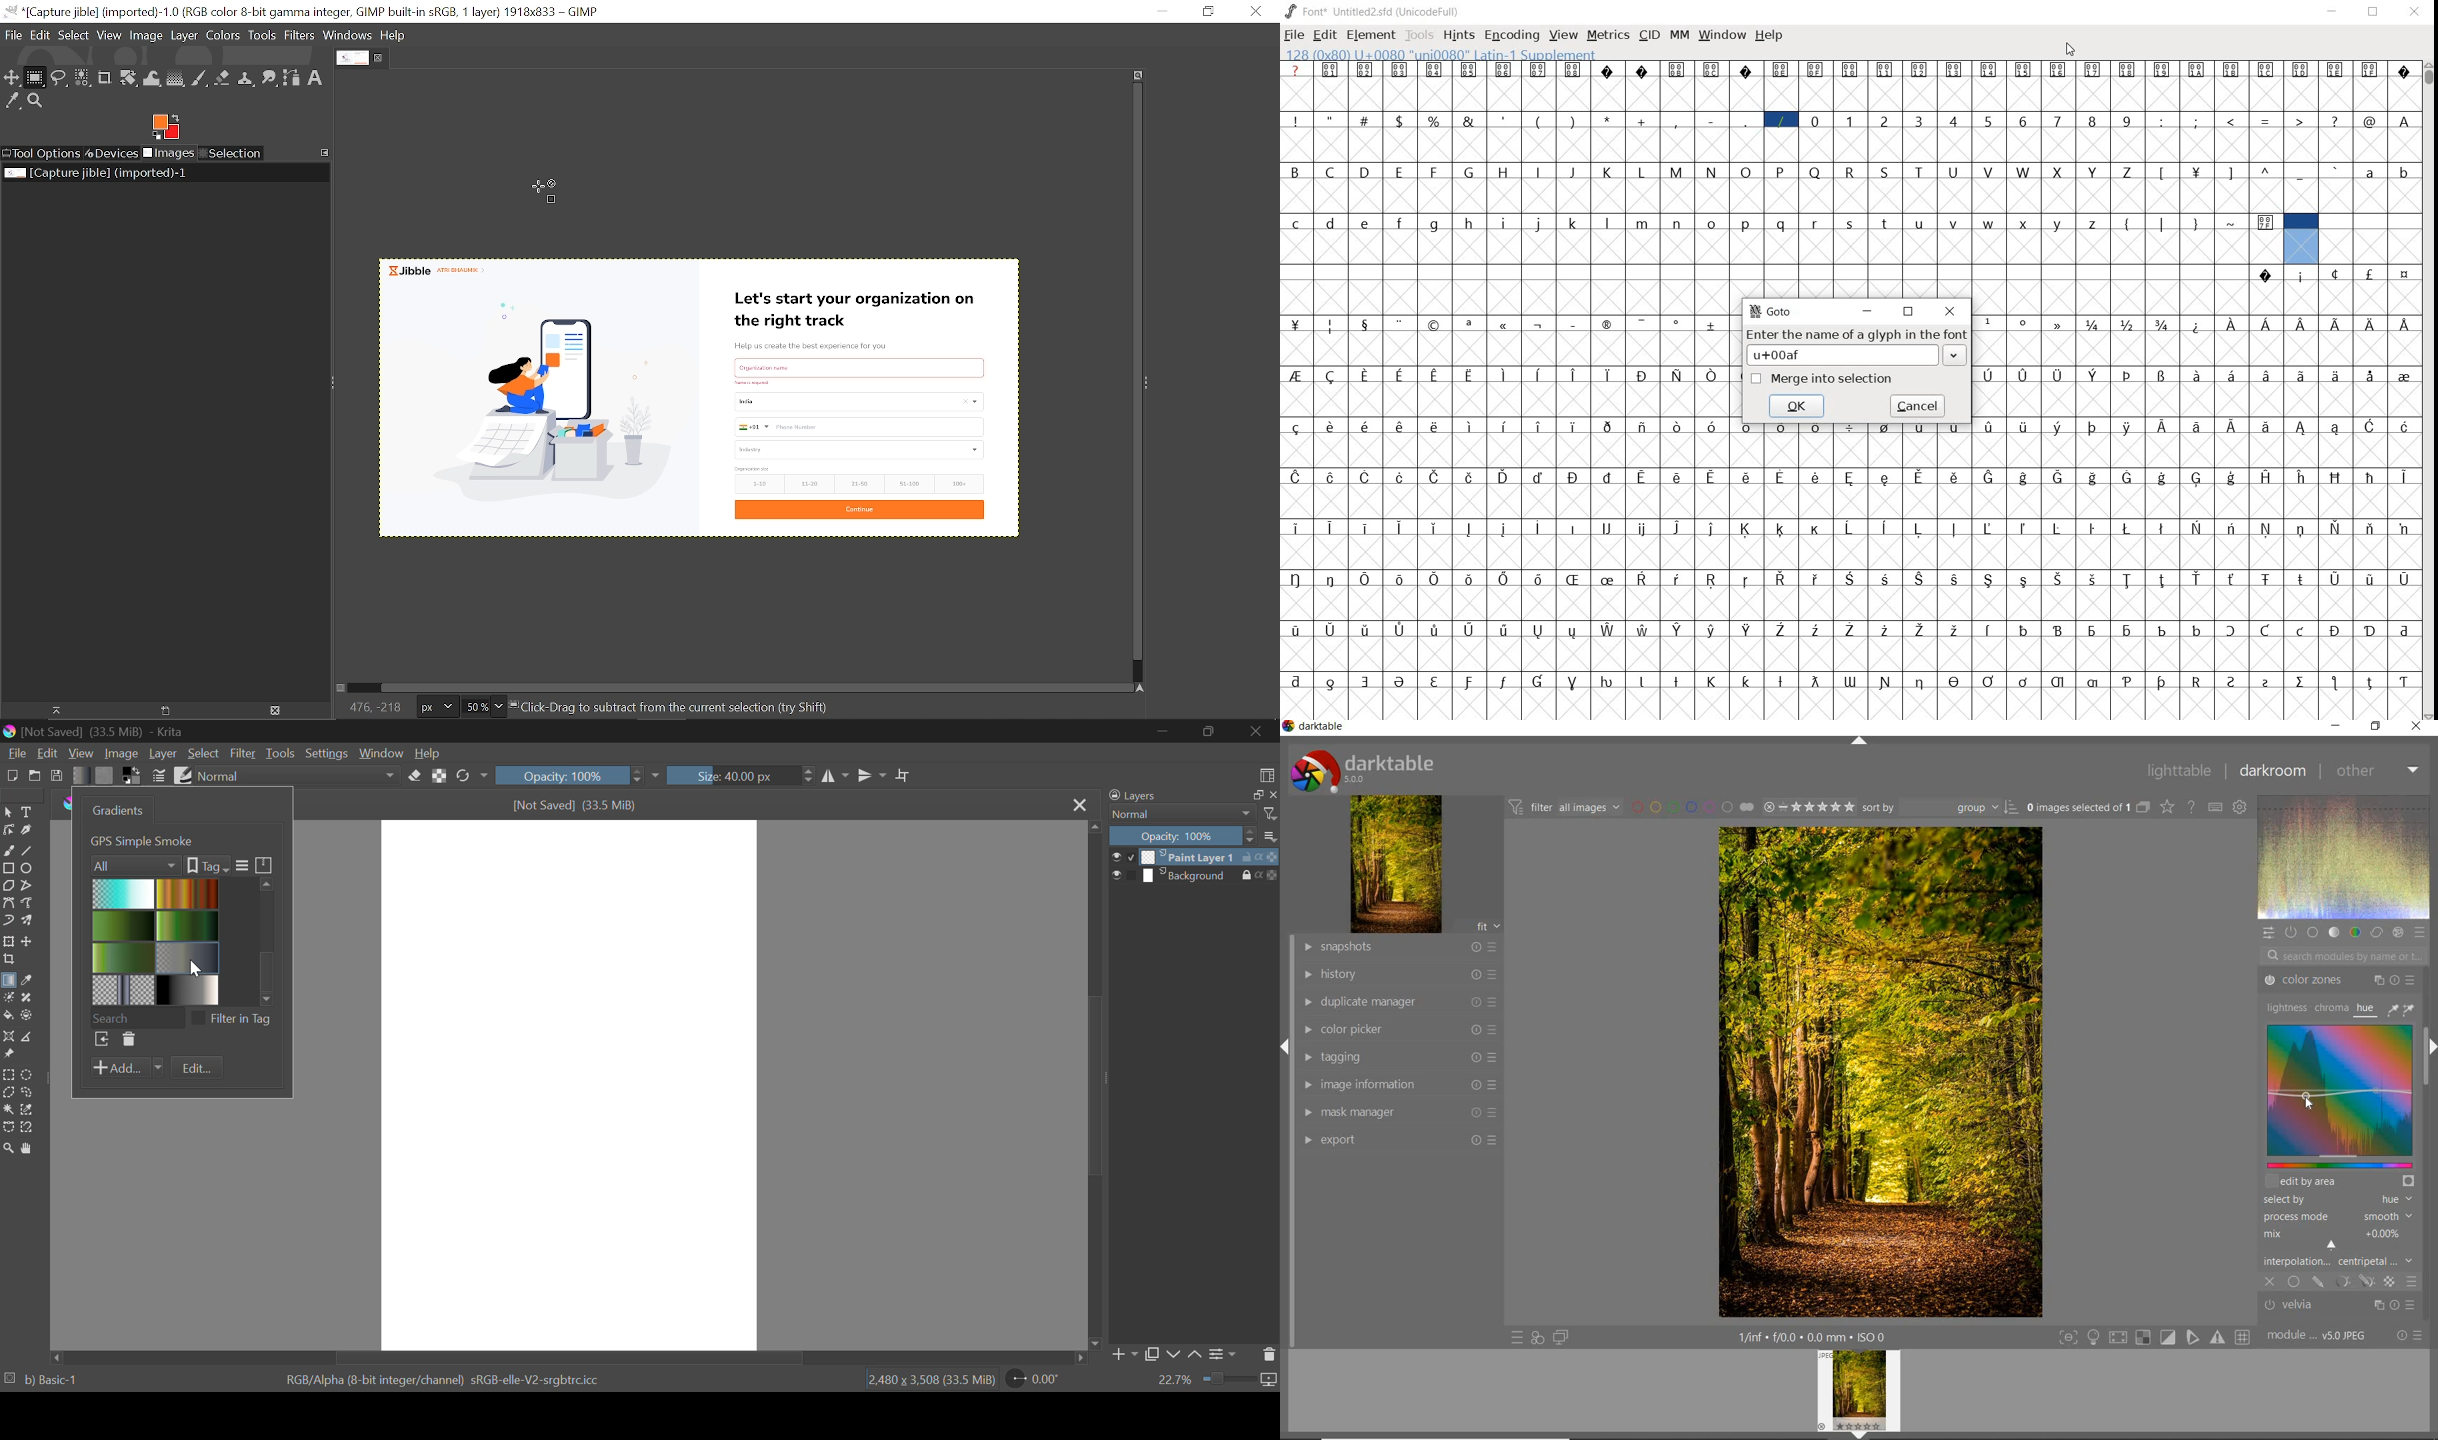 The width and height of the screenshot is (2464, 1456). What do you see at coordinates (1249, 857) in the screenshot?
I see `unlock` at bounding box center [1249, 857].